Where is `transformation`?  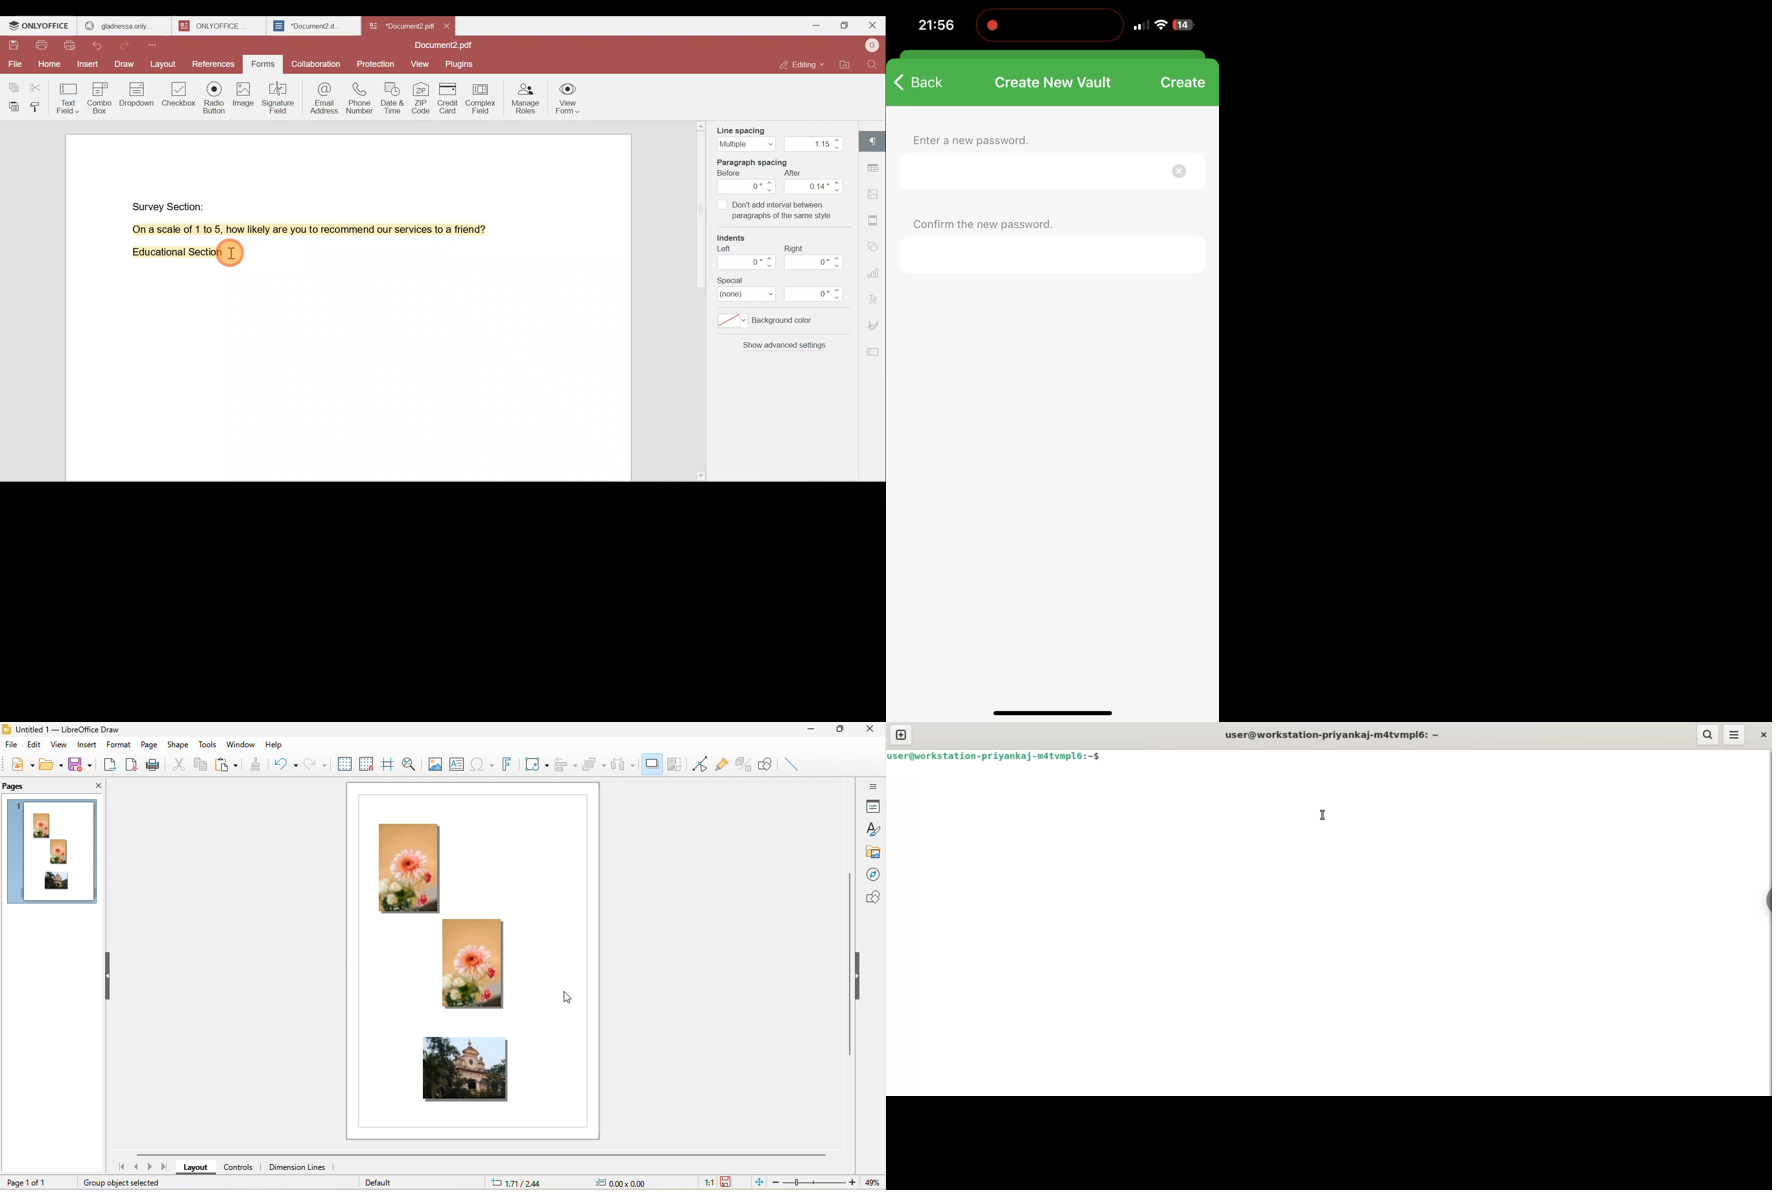
transformation is located at coordinates (536, 763).